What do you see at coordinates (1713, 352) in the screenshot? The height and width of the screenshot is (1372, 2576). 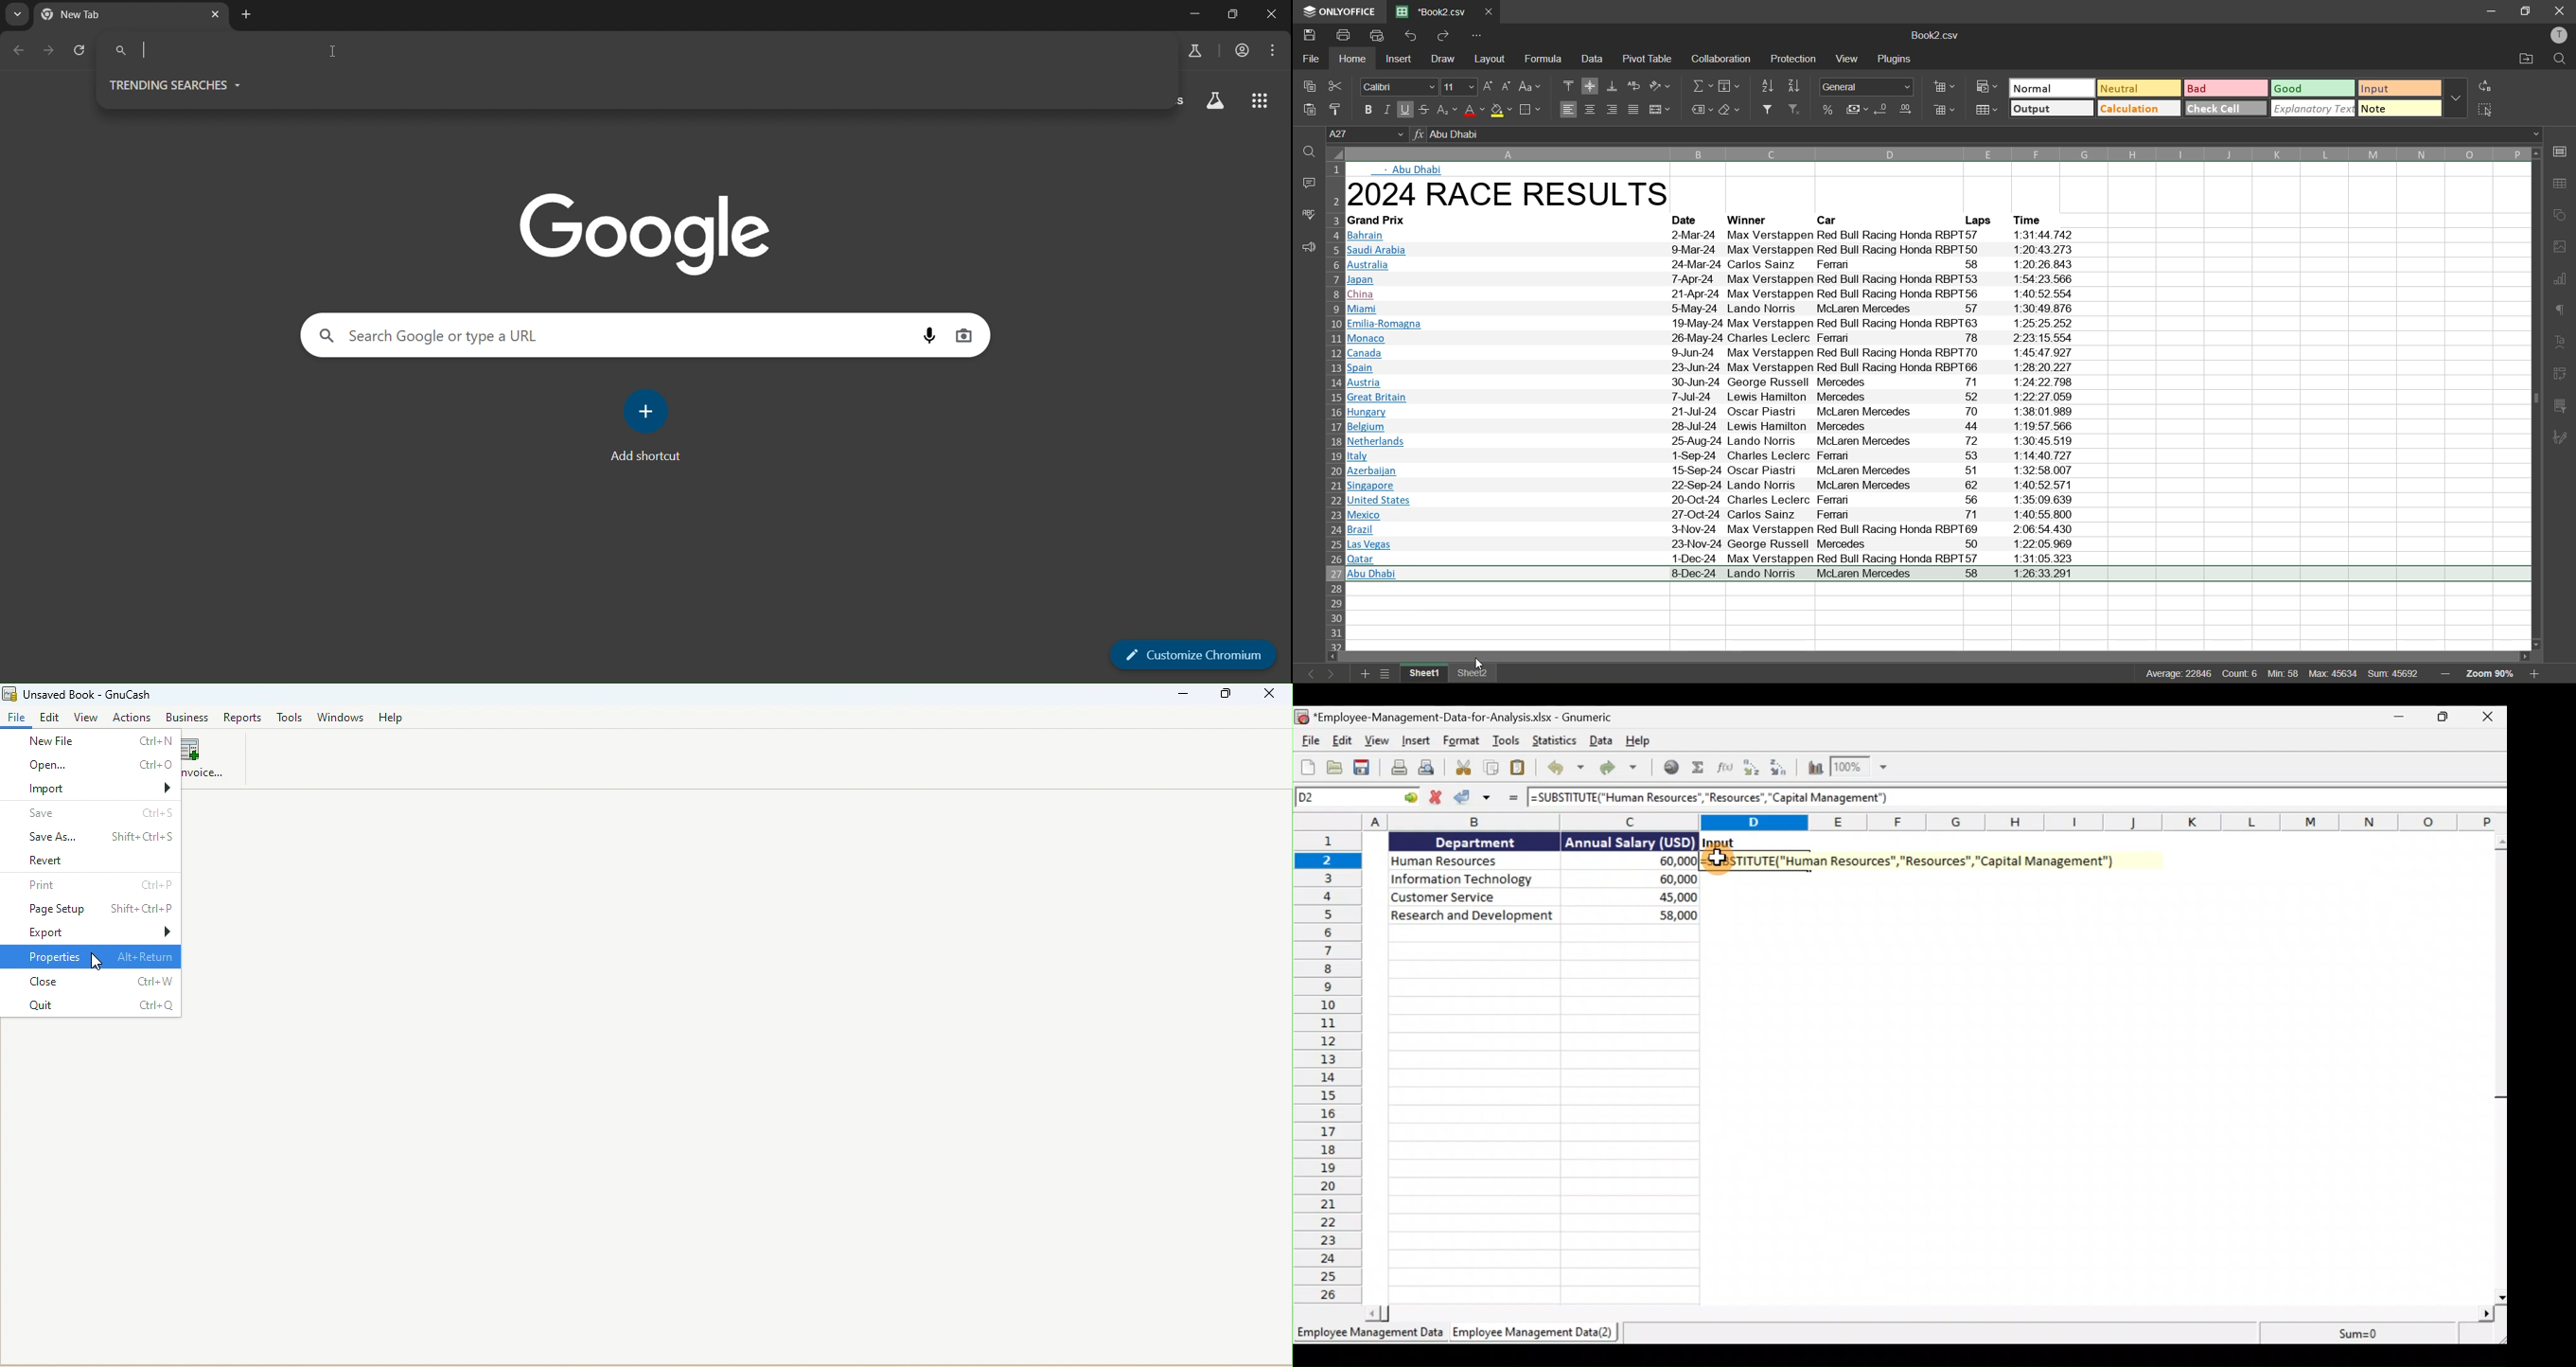 I see `text info` at bounding box center [1713, 352].